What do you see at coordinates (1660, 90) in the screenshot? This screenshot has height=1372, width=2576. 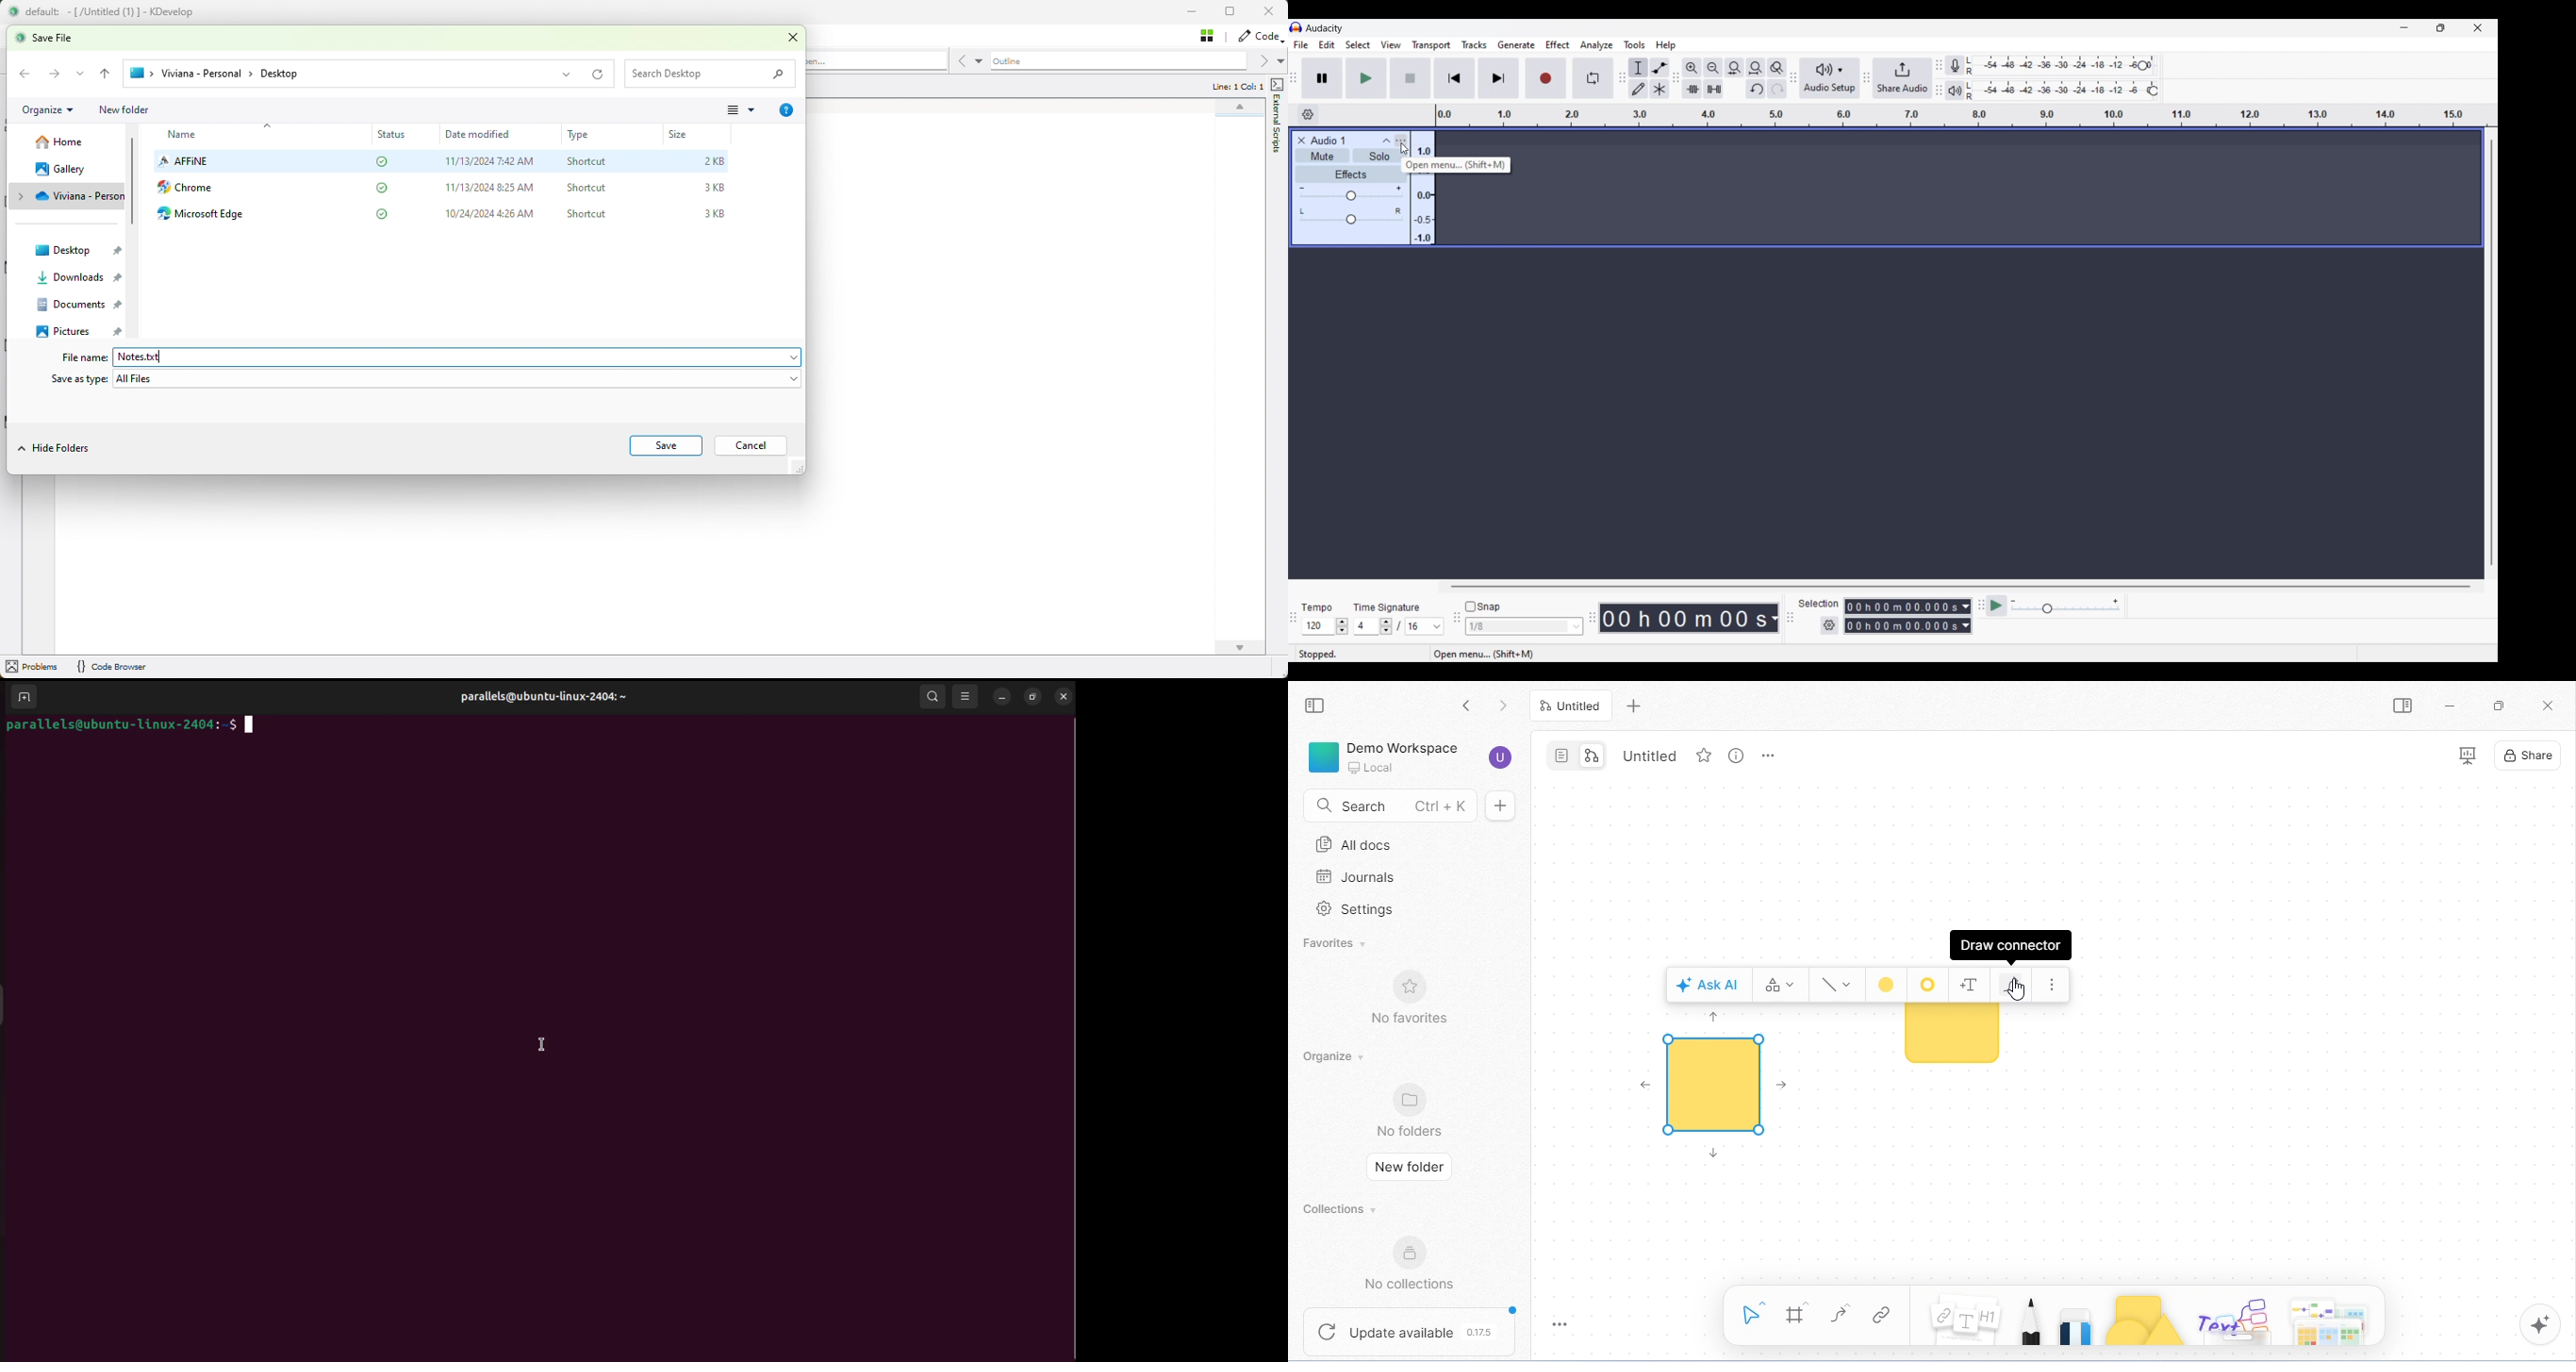 I see `Multitool` at bounding box center [1660, 90].